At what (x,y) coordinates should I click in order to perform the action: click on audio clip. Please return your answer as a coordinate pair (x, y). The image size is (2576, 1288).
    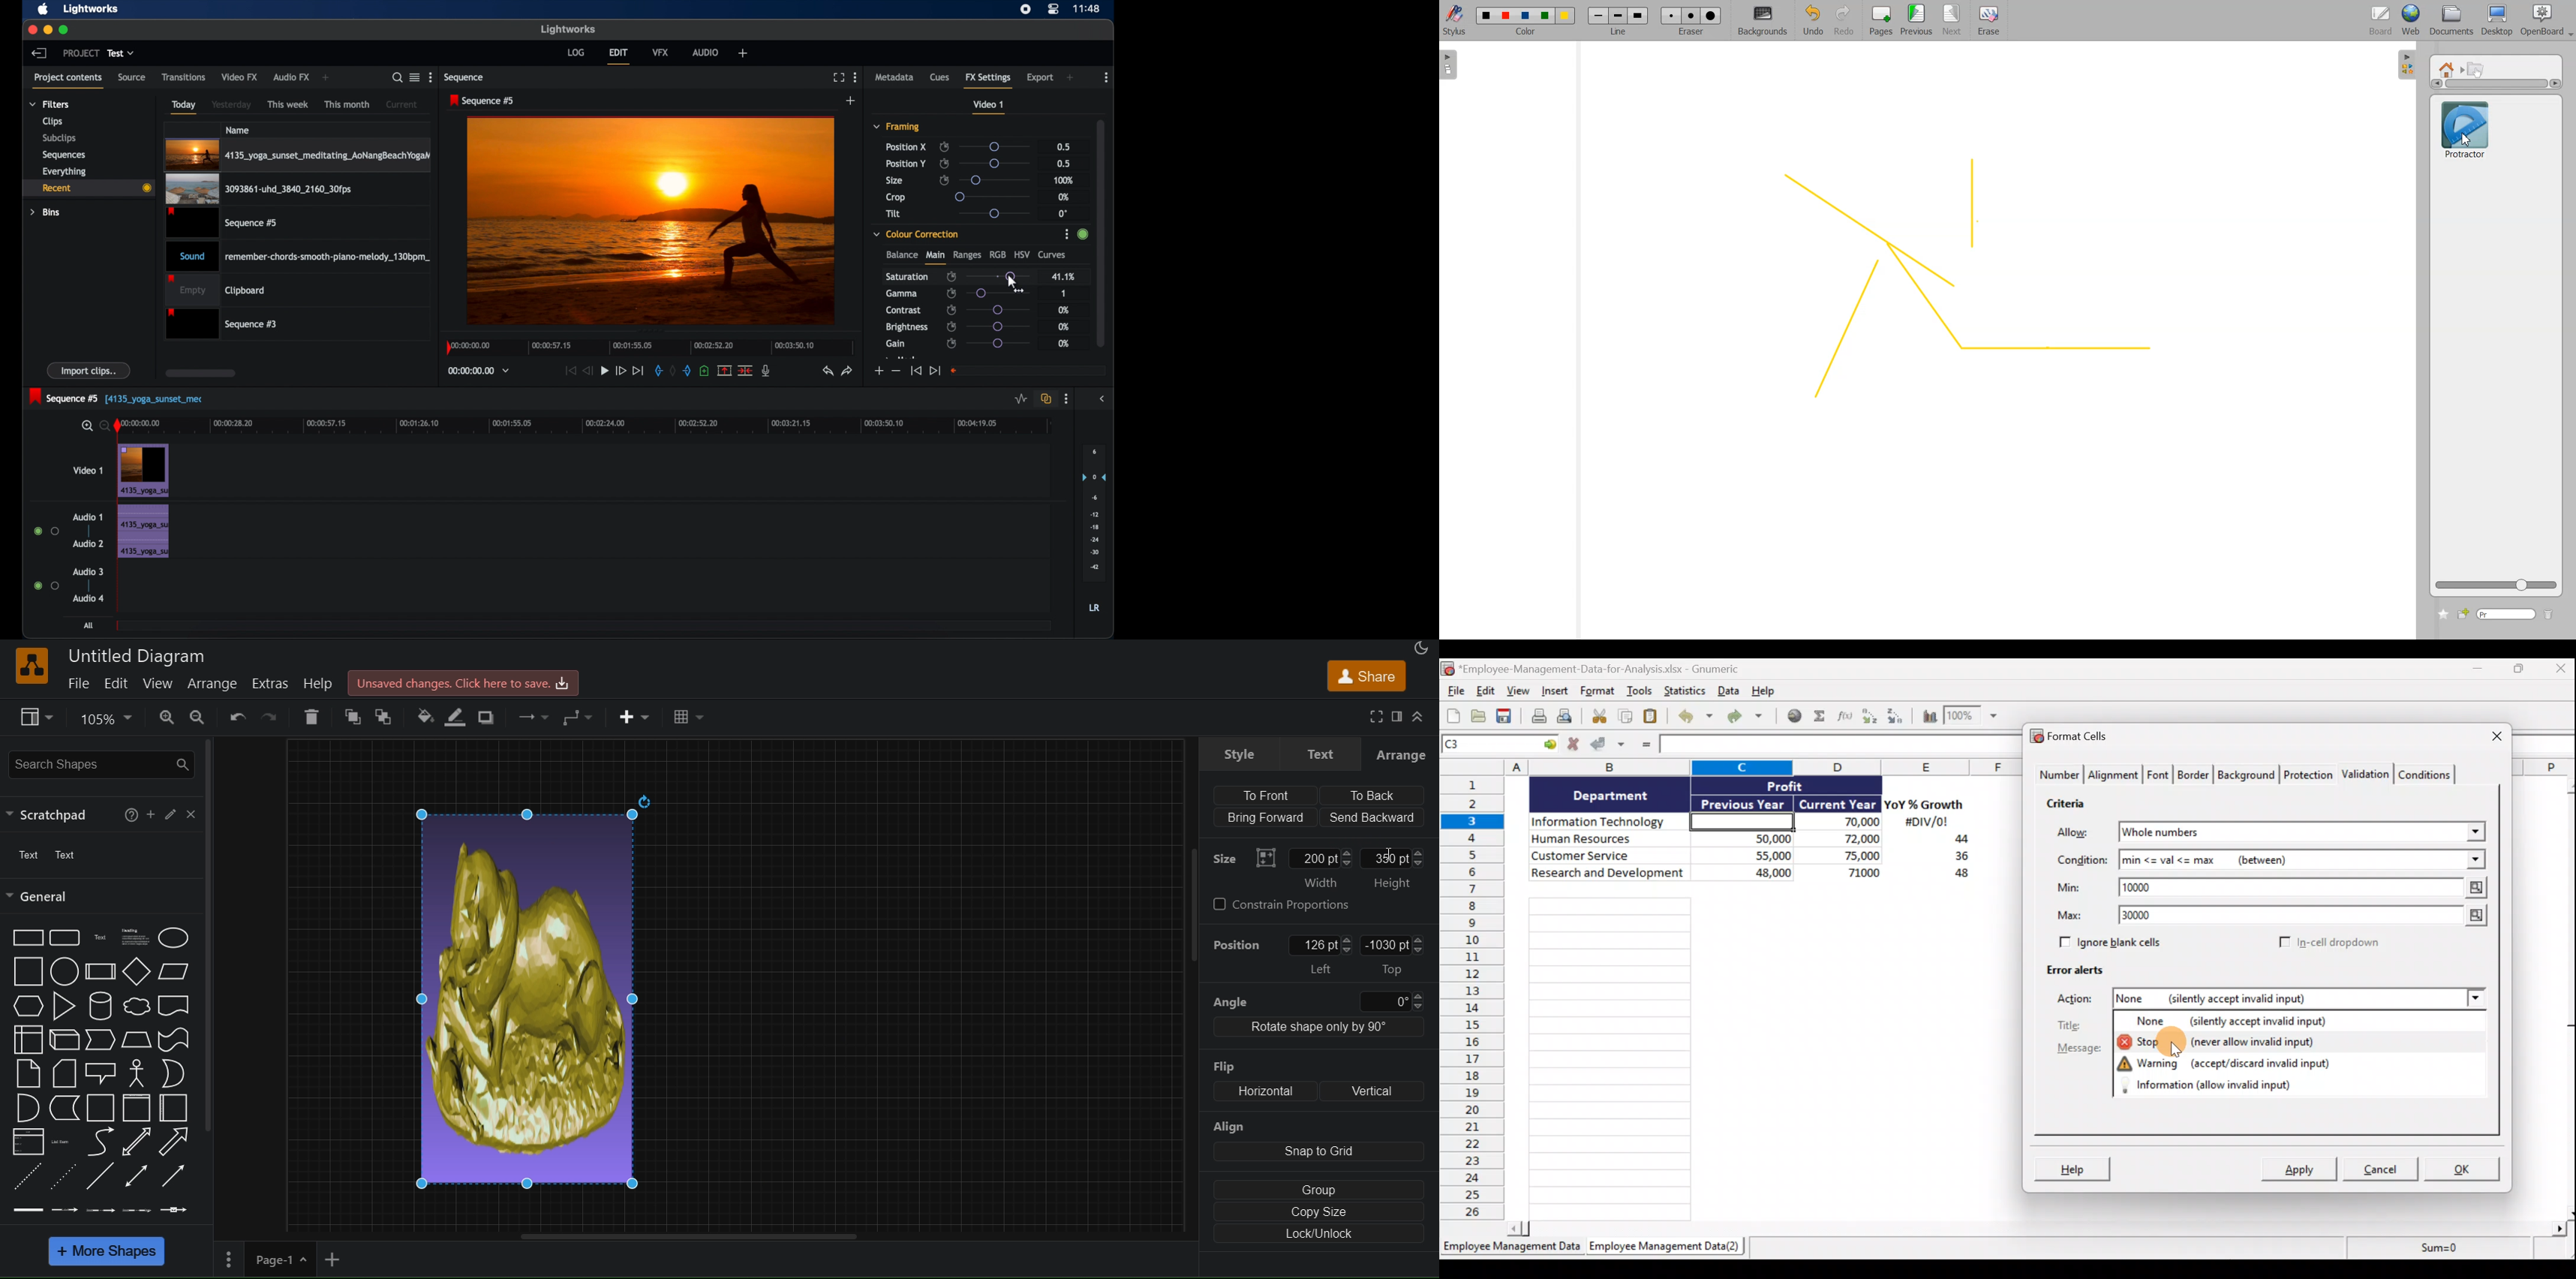
    Looking at the image, I should click on (298, 255).